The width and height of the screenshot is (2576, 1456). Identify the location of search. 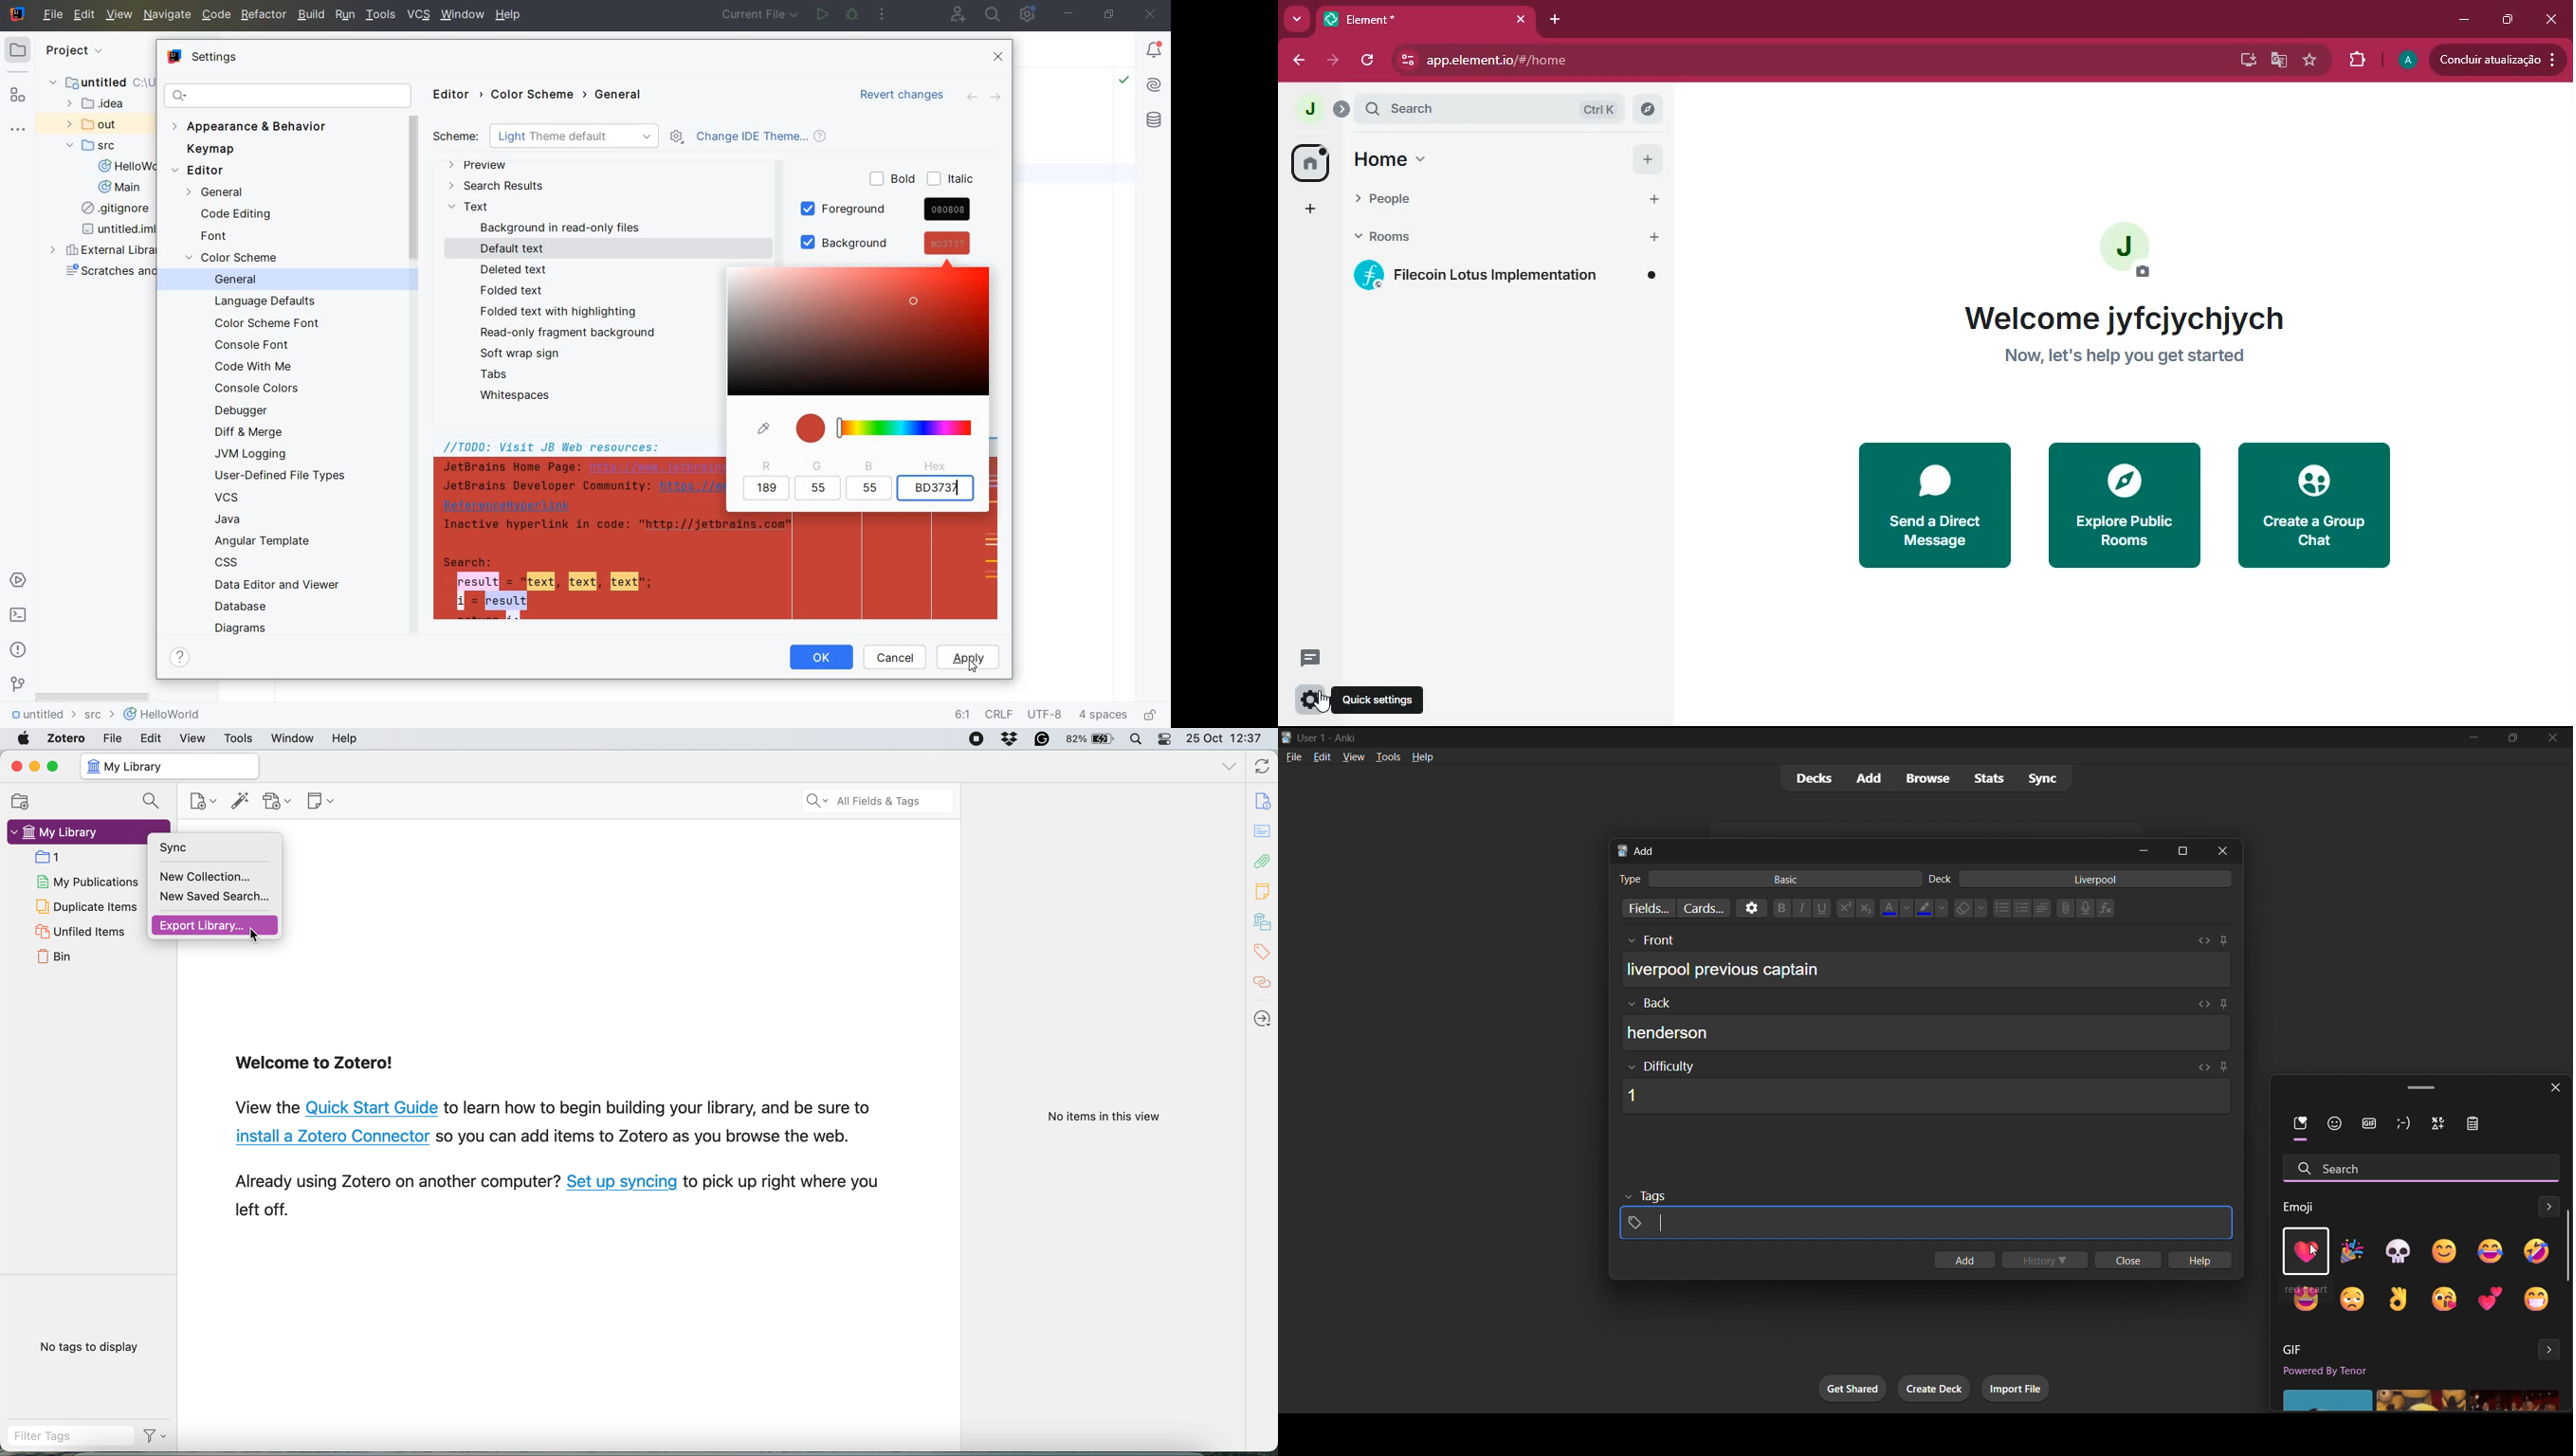
(151, 800).